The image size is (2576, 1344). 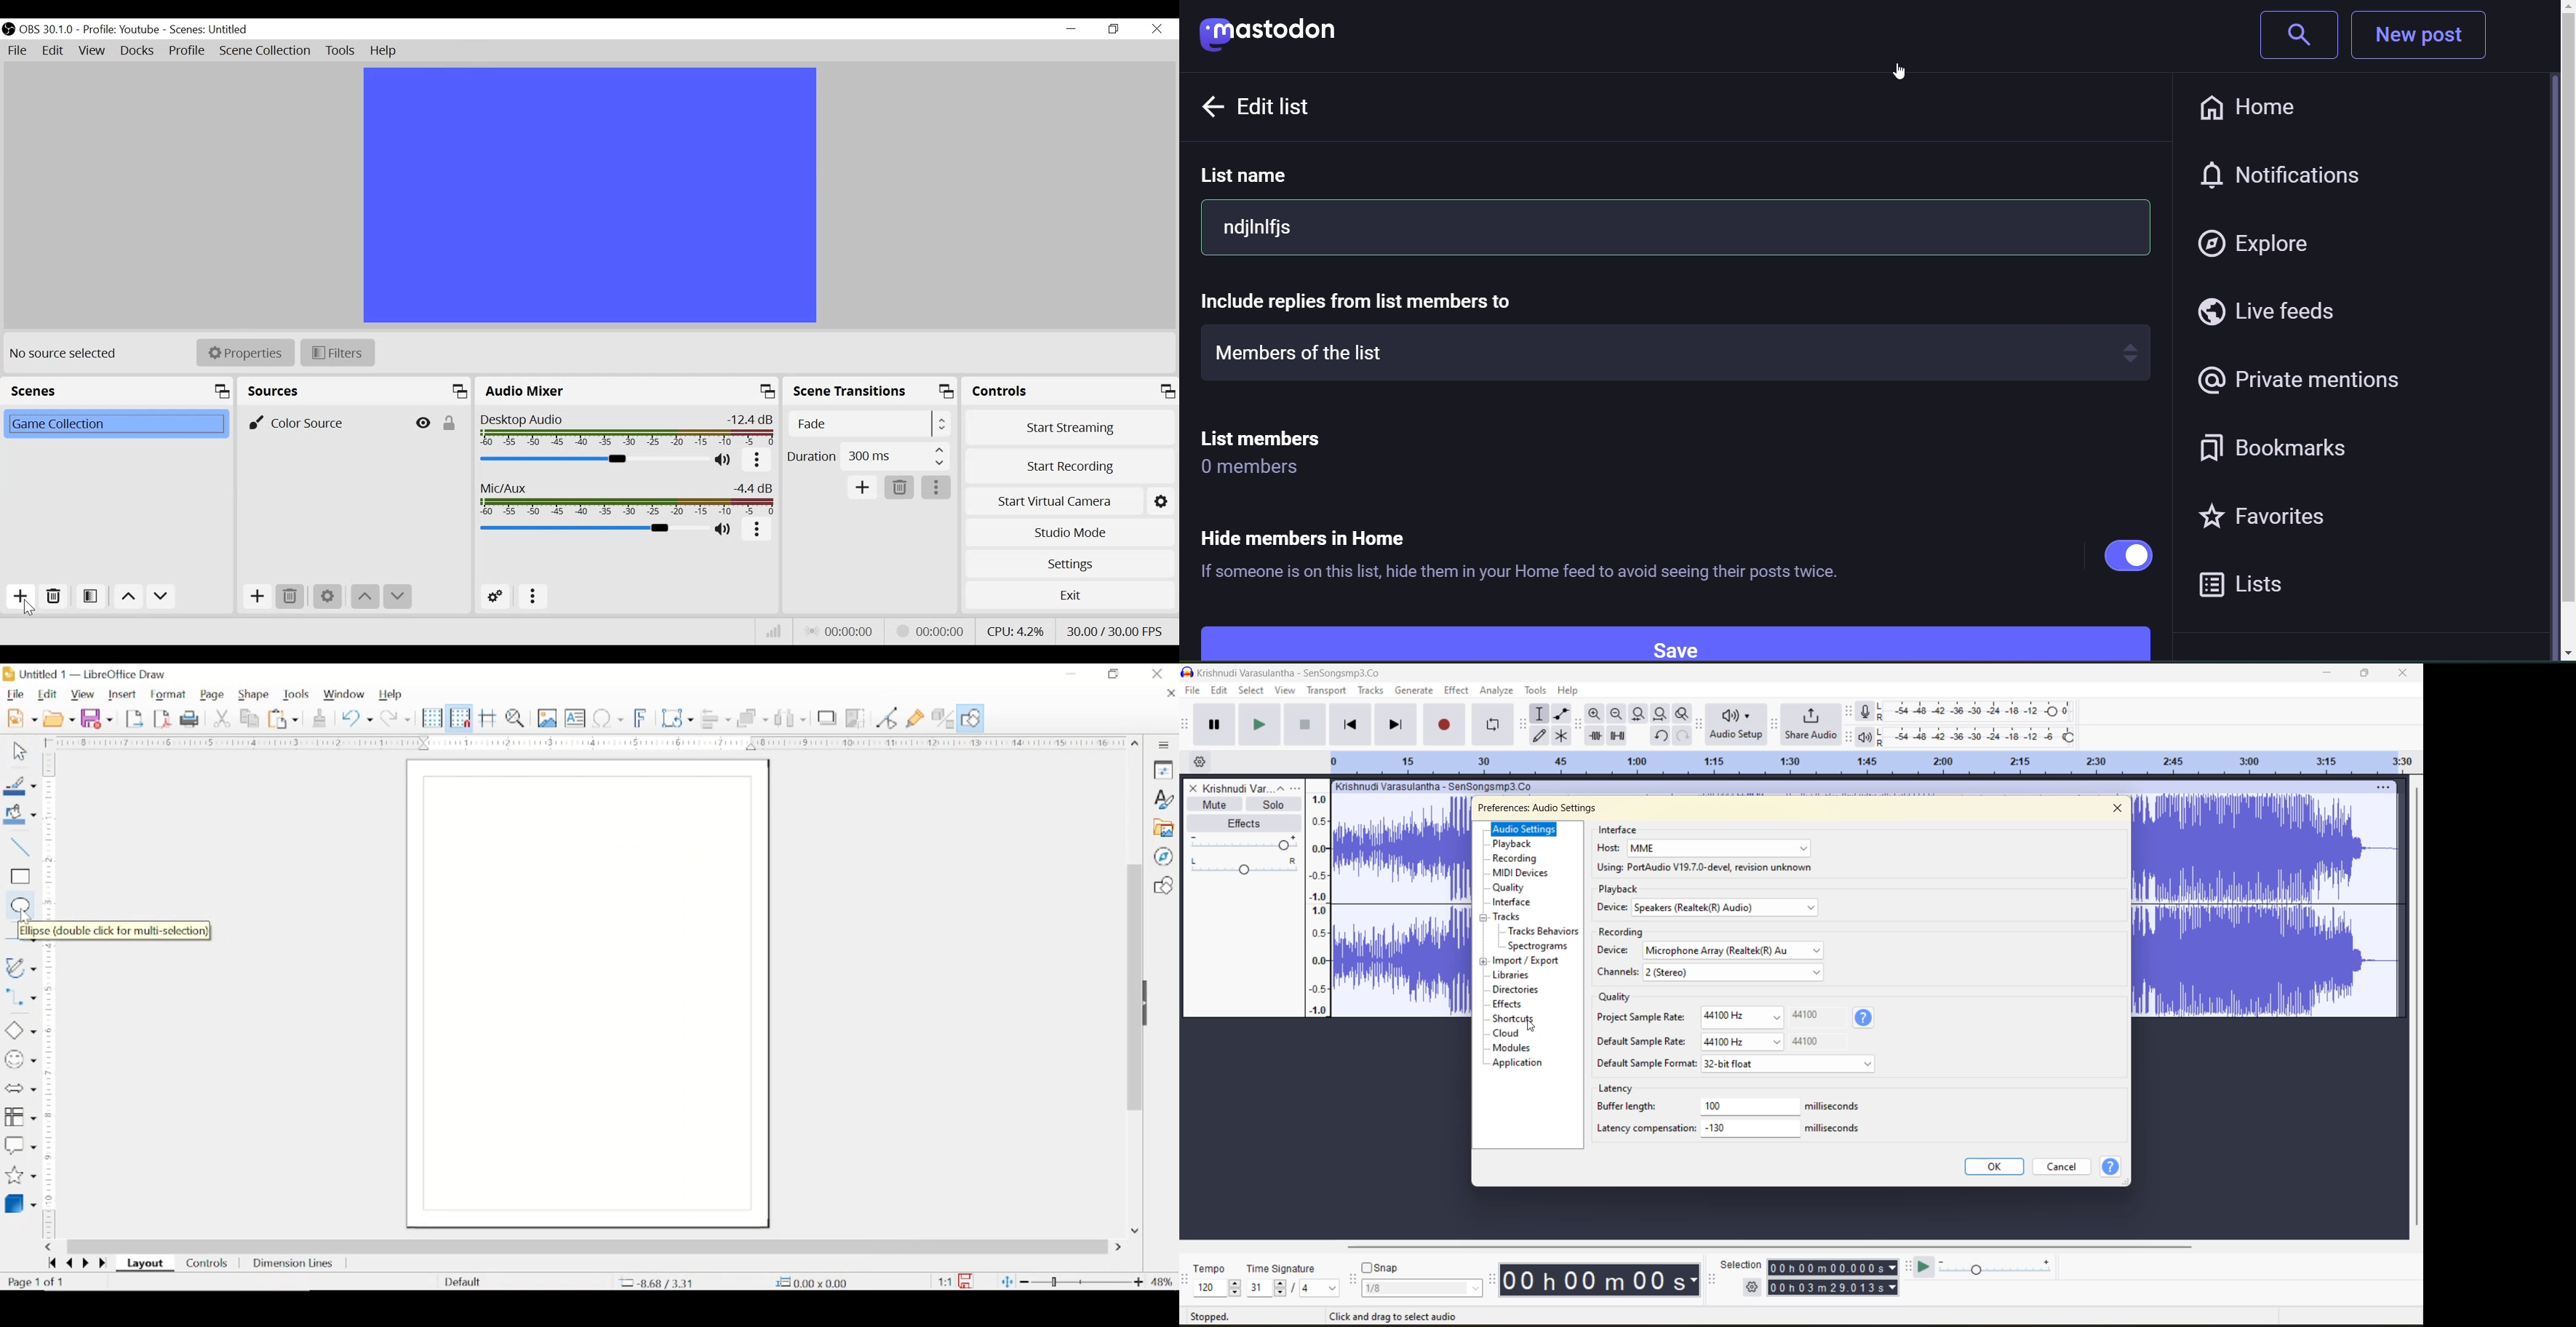 What do you see at coordinates (93, 53) in the screenshot?
I see `View` at bounding box center [93, 53].